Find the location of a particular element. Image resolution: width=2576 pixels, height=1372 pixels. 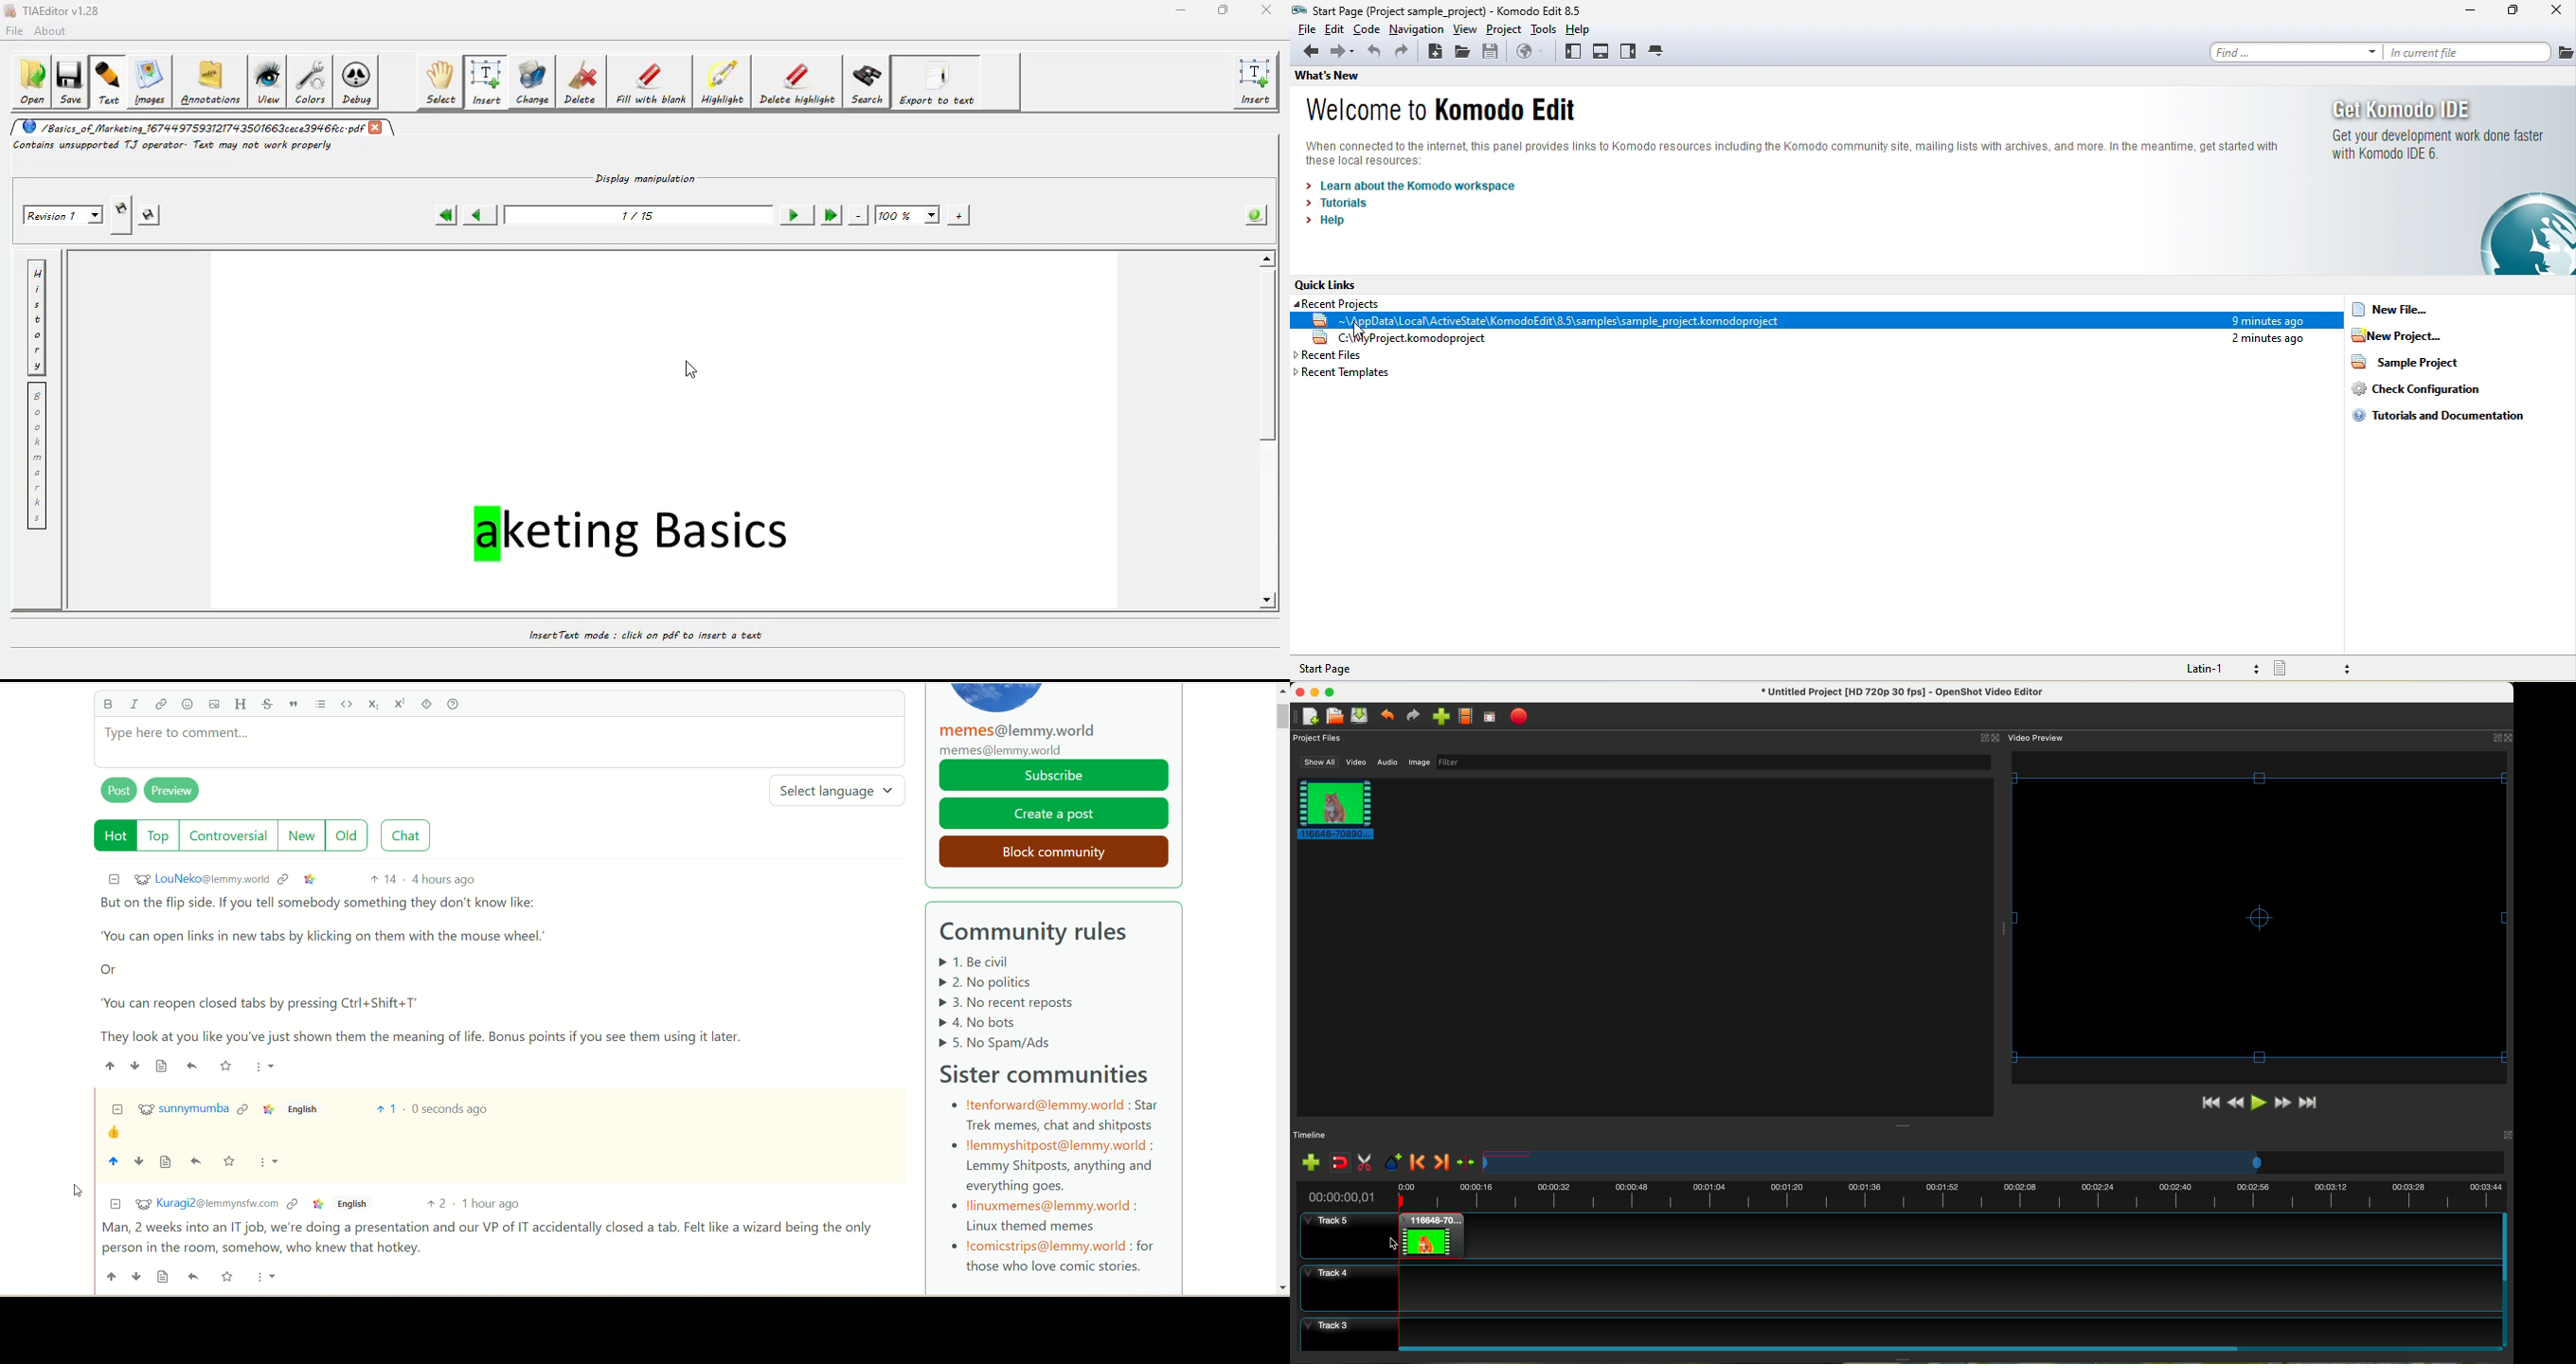

down vote is located at coordinates (136, 1275).